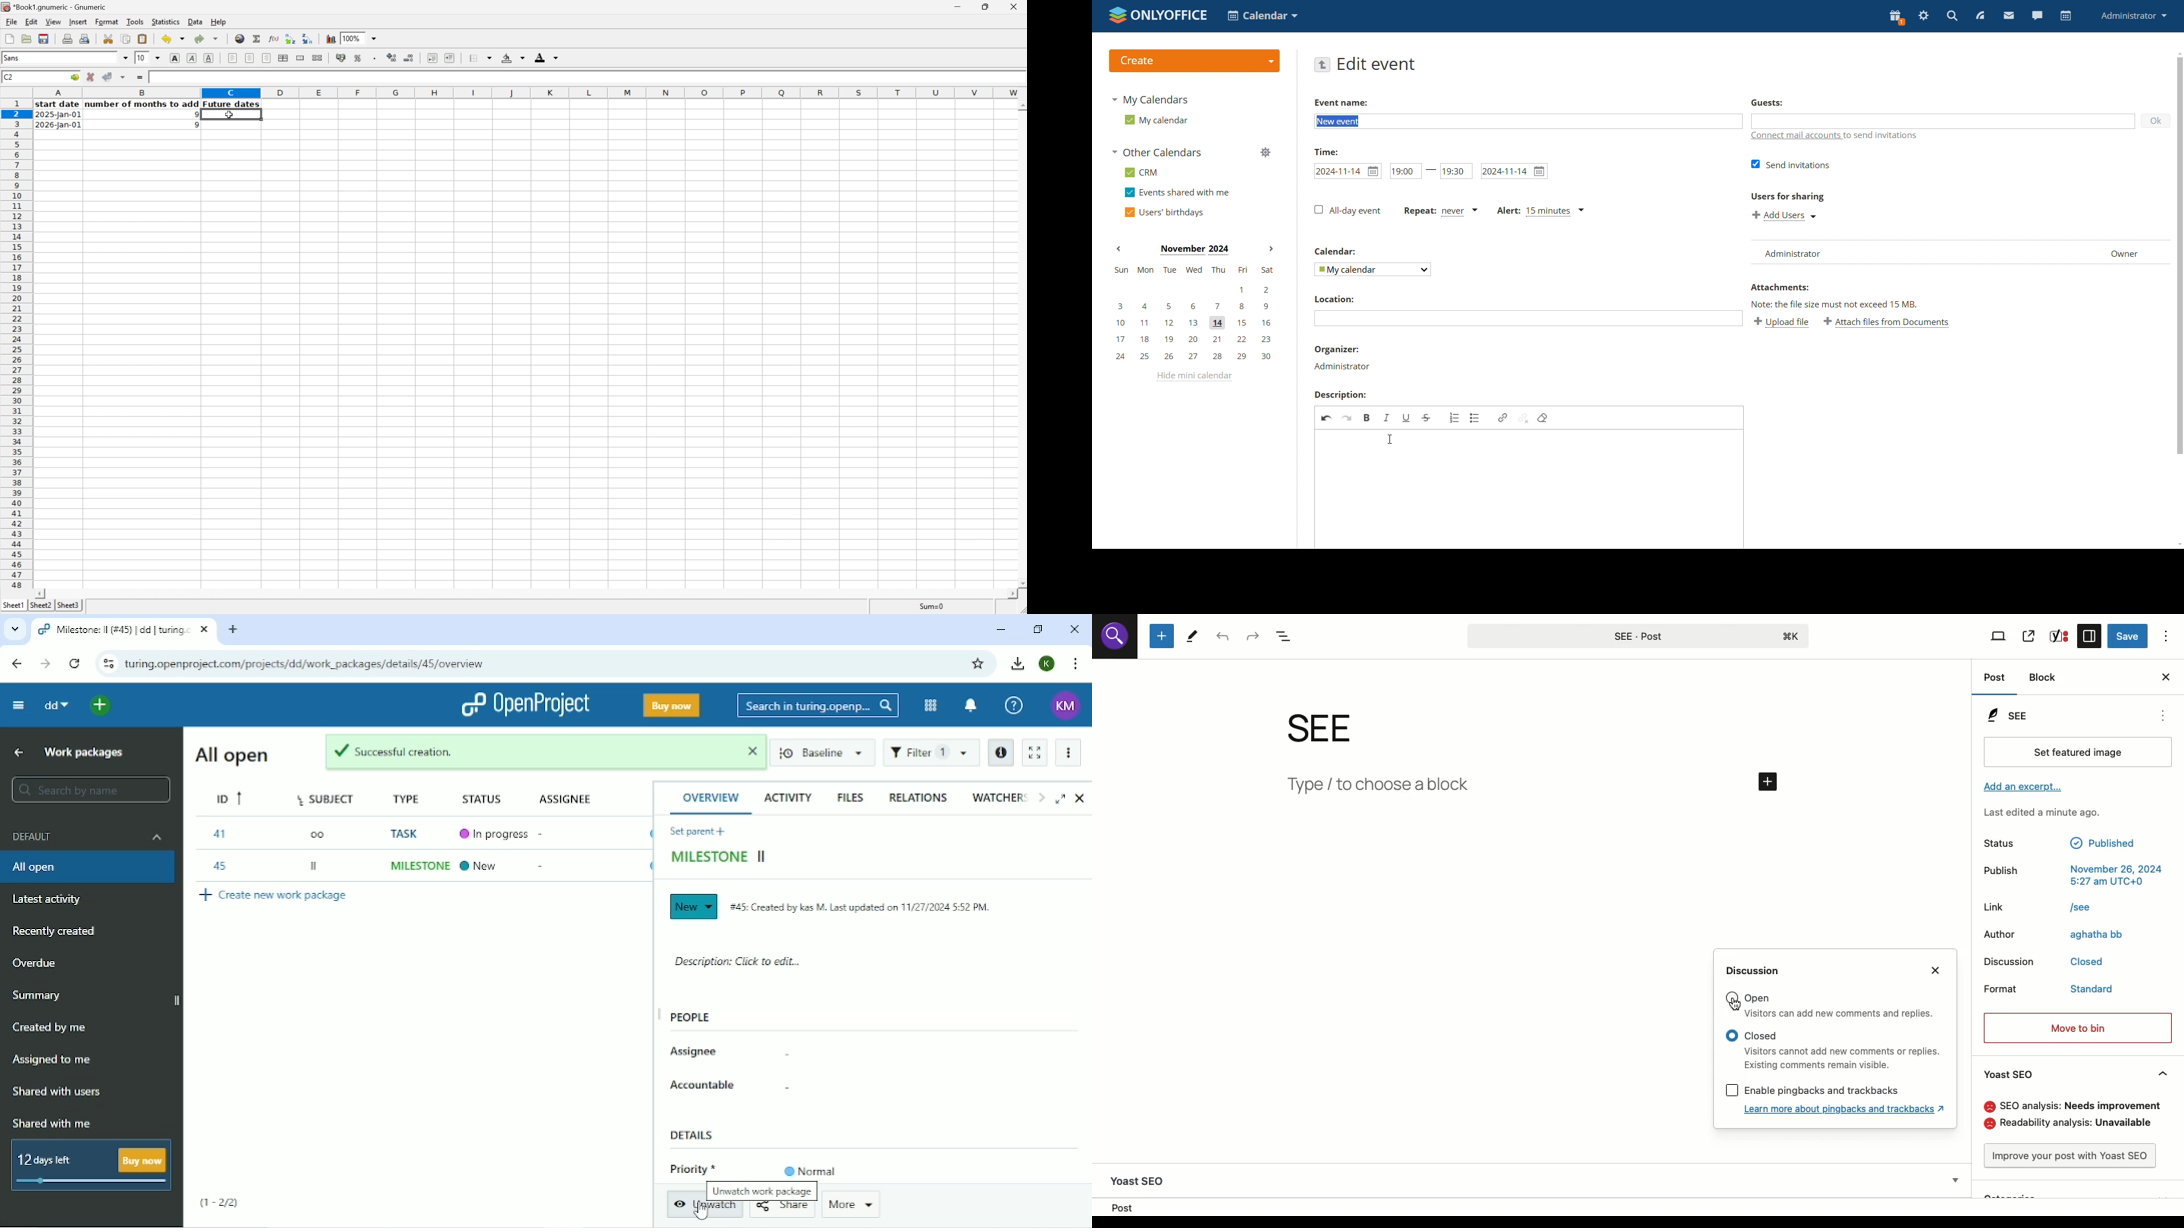 The width and height of the screenshot is (2184, 1232). I want to click on 2026-jan-01, so click(58, 125).